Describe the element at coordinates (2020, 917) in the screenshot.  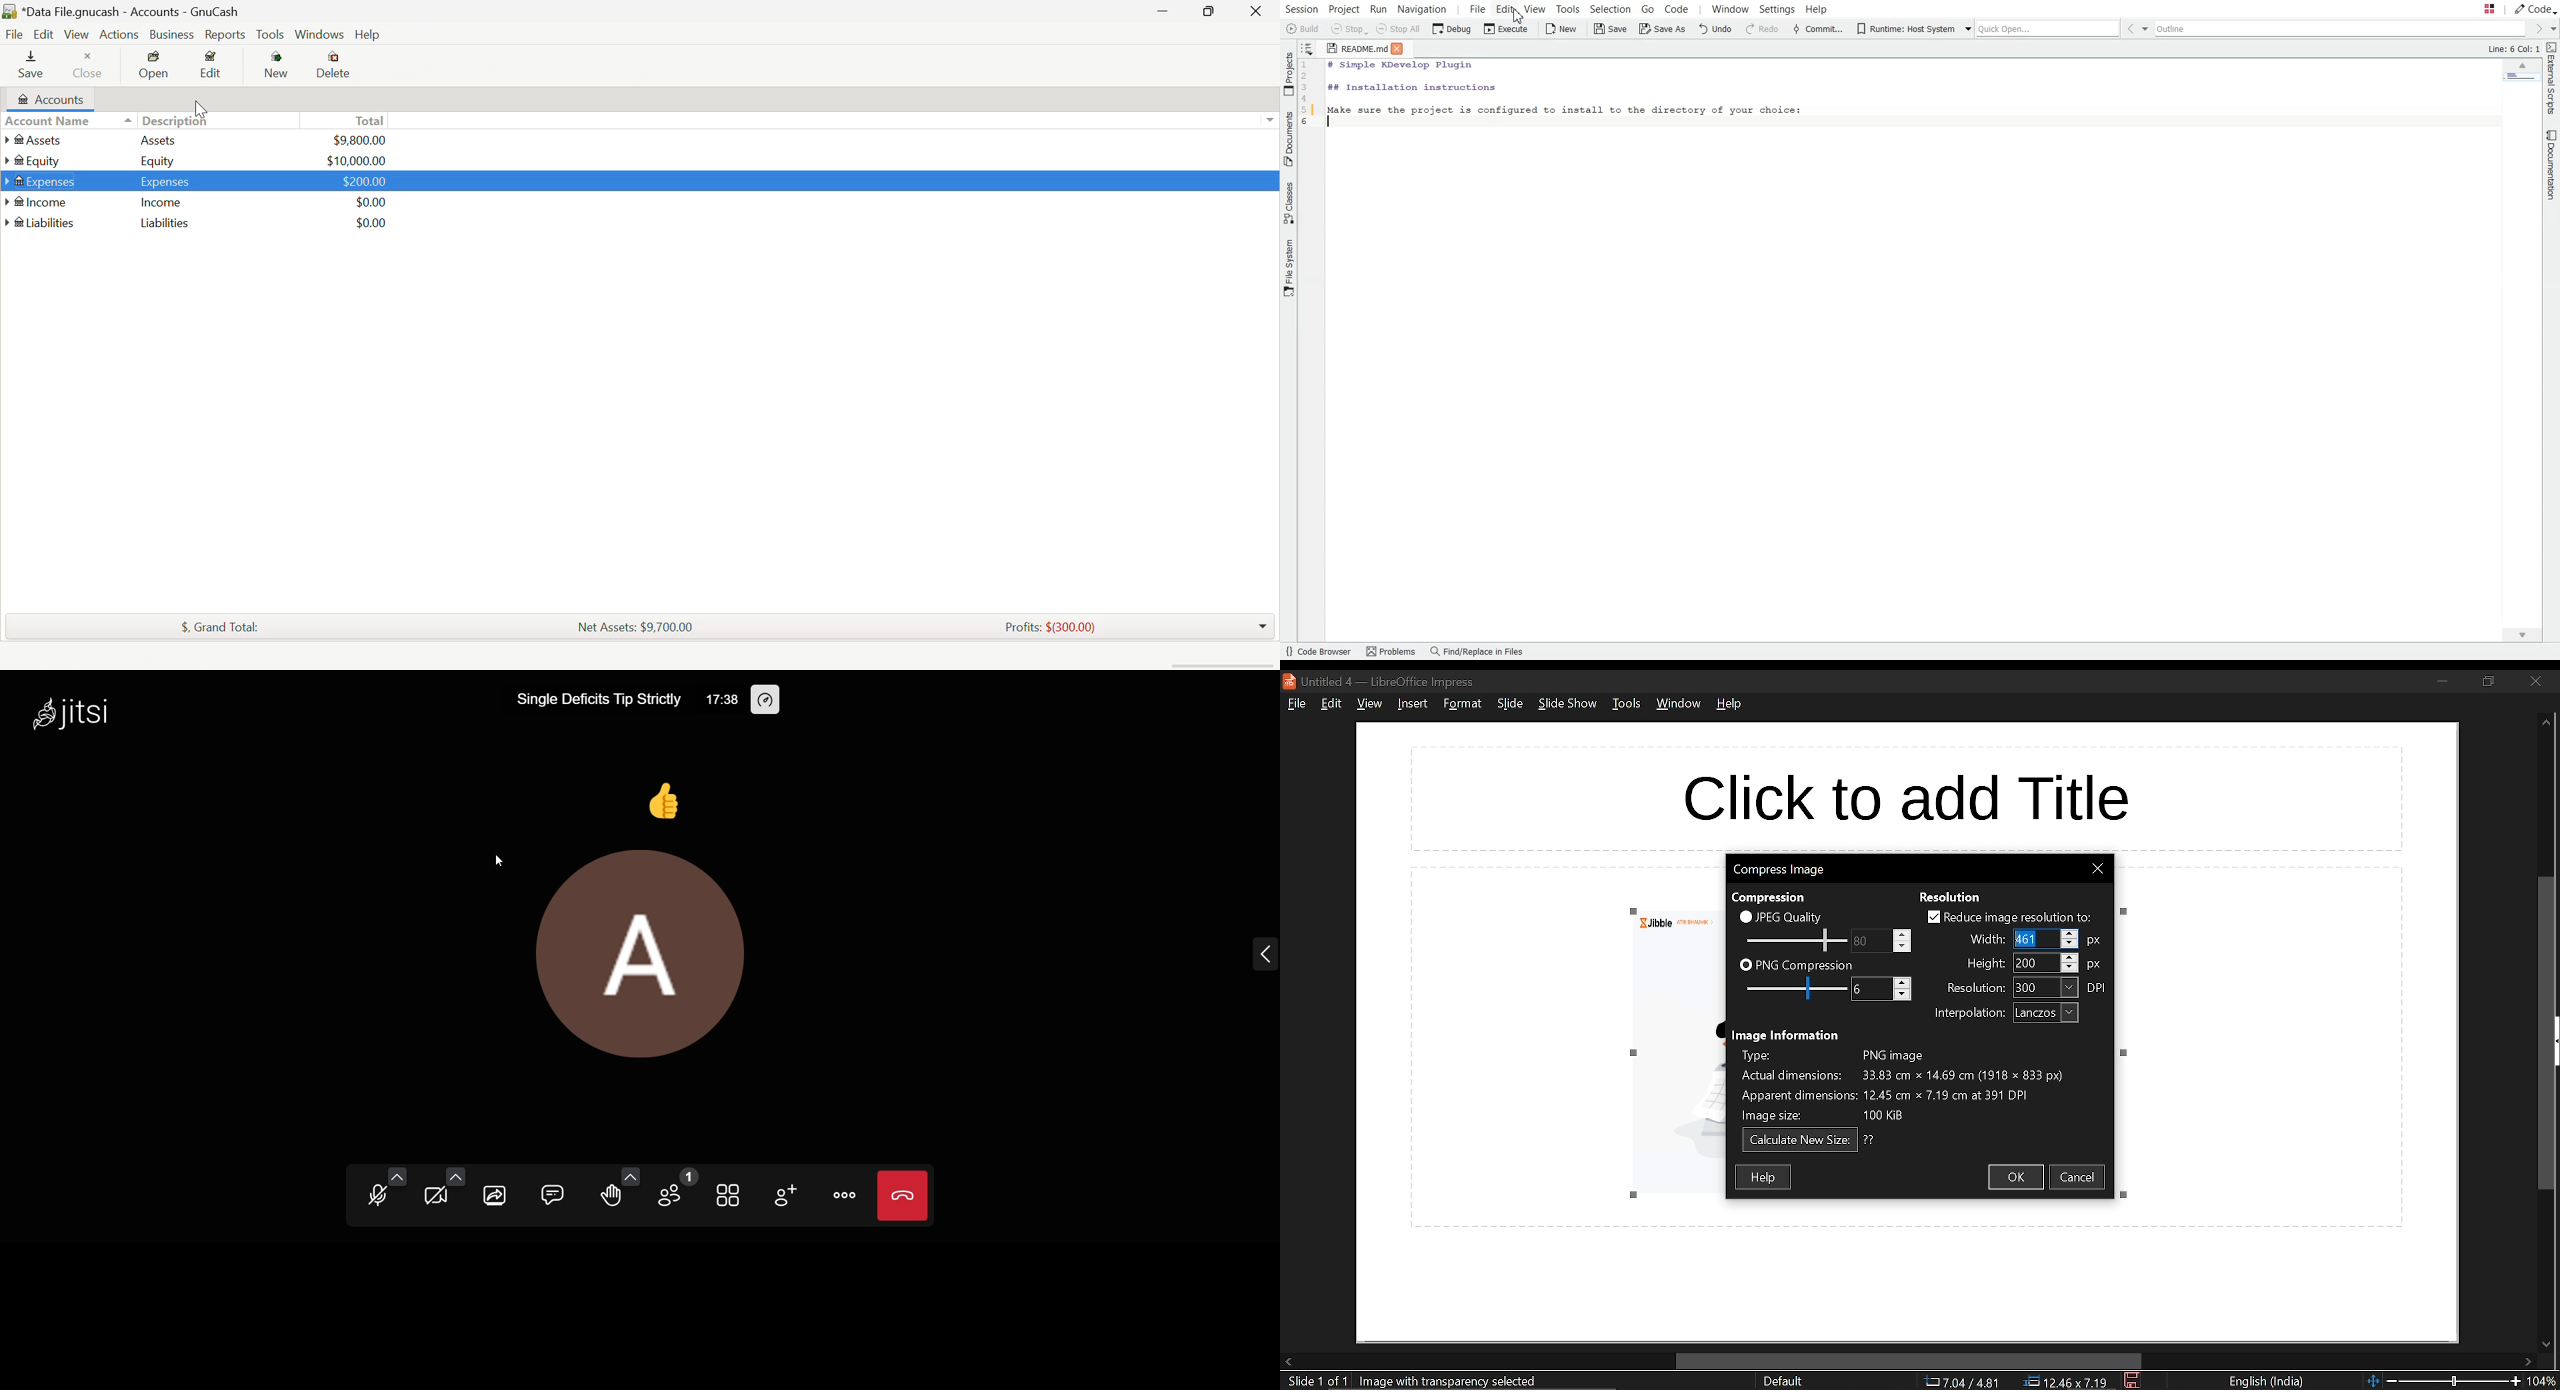
I see `reduce image resolution` at that location.